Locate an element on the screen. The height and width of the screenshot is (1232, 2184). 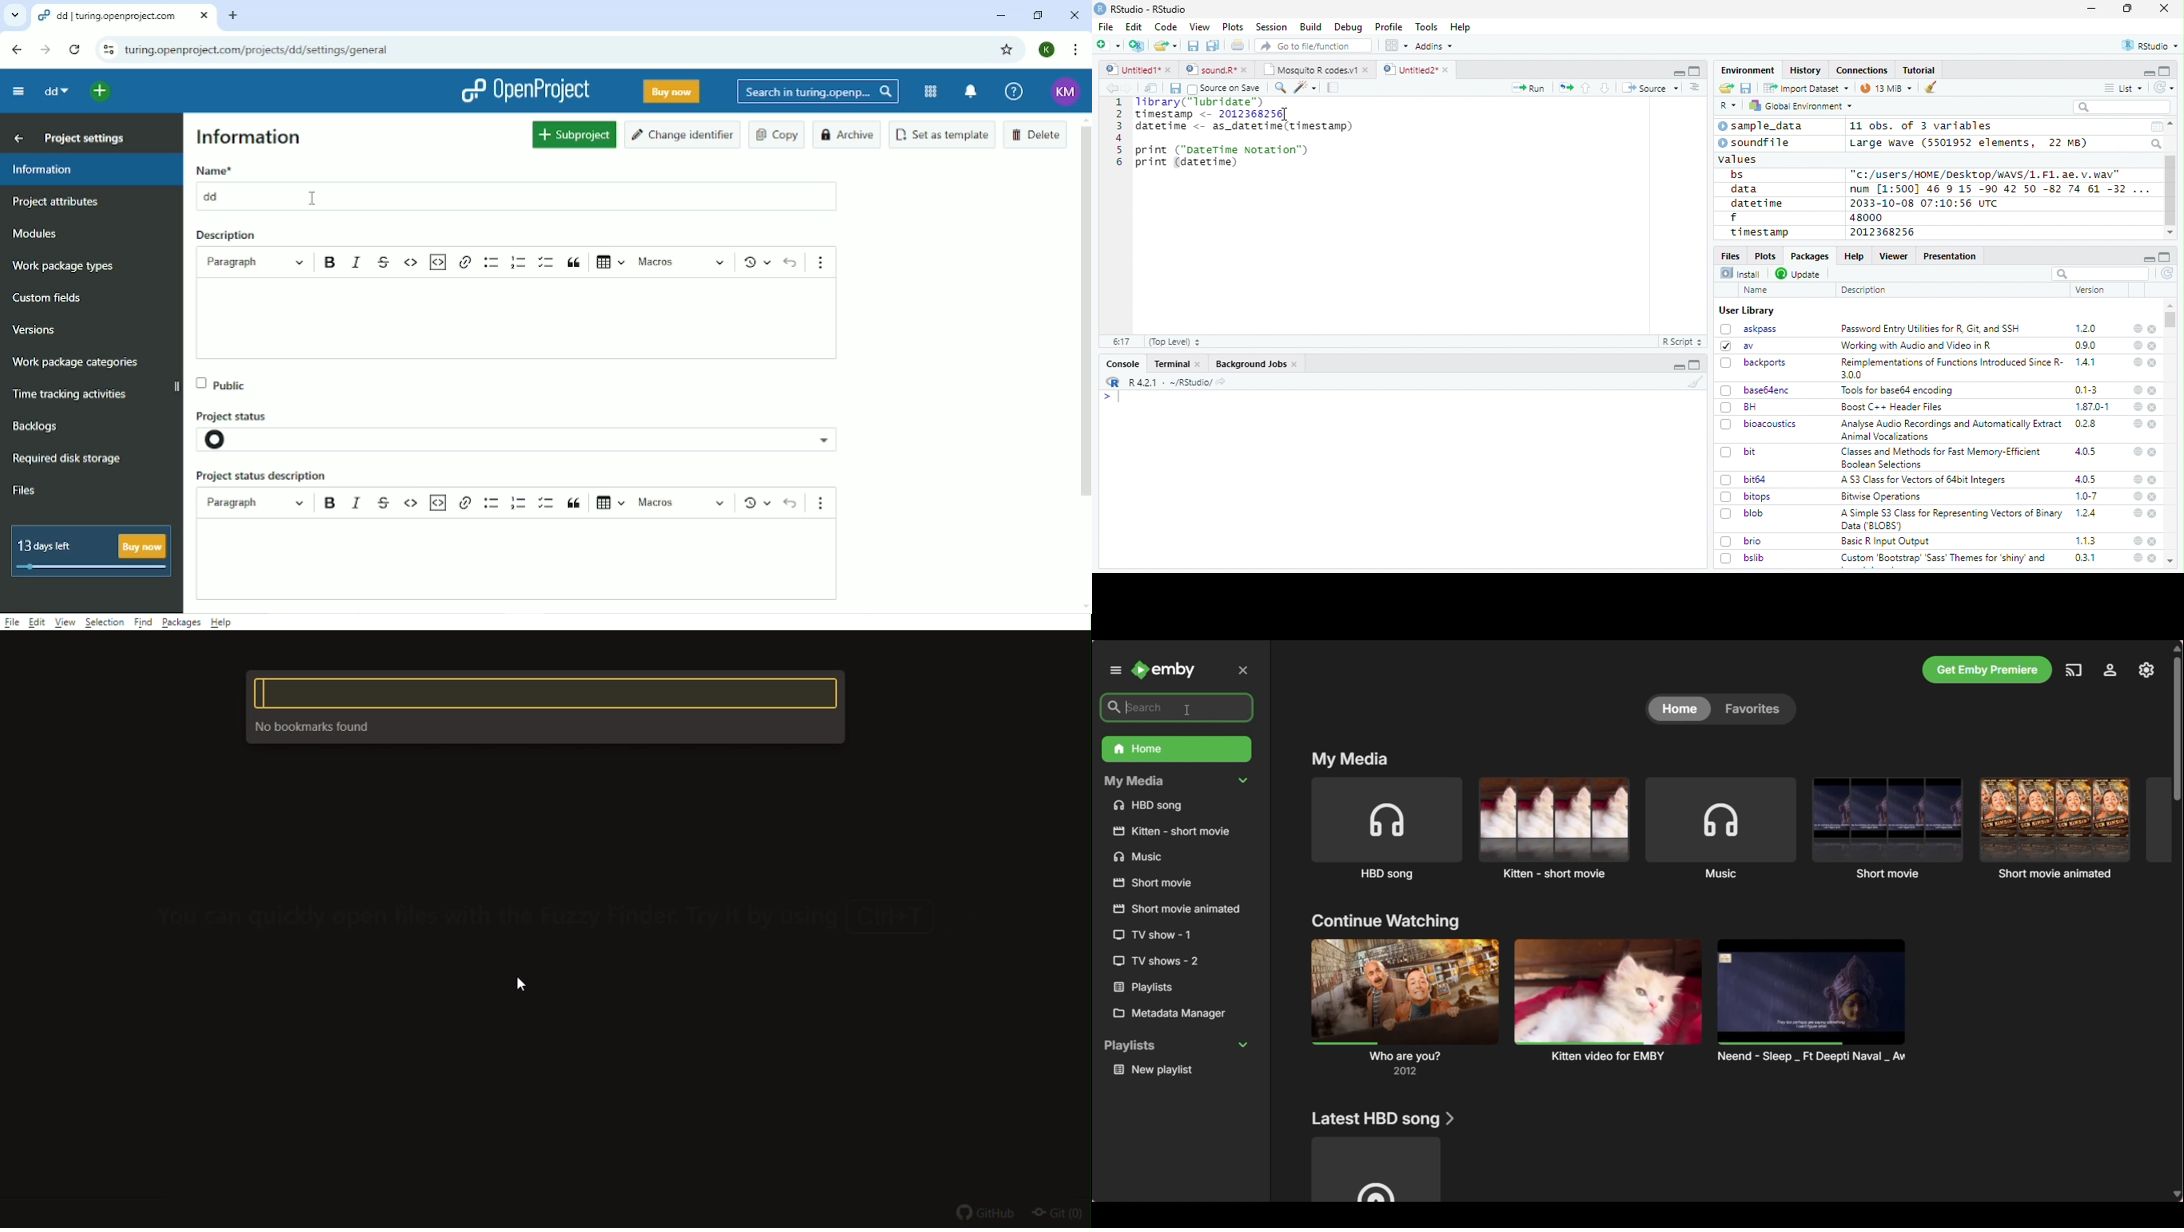
cursor is located at coordinates (1285, 118).